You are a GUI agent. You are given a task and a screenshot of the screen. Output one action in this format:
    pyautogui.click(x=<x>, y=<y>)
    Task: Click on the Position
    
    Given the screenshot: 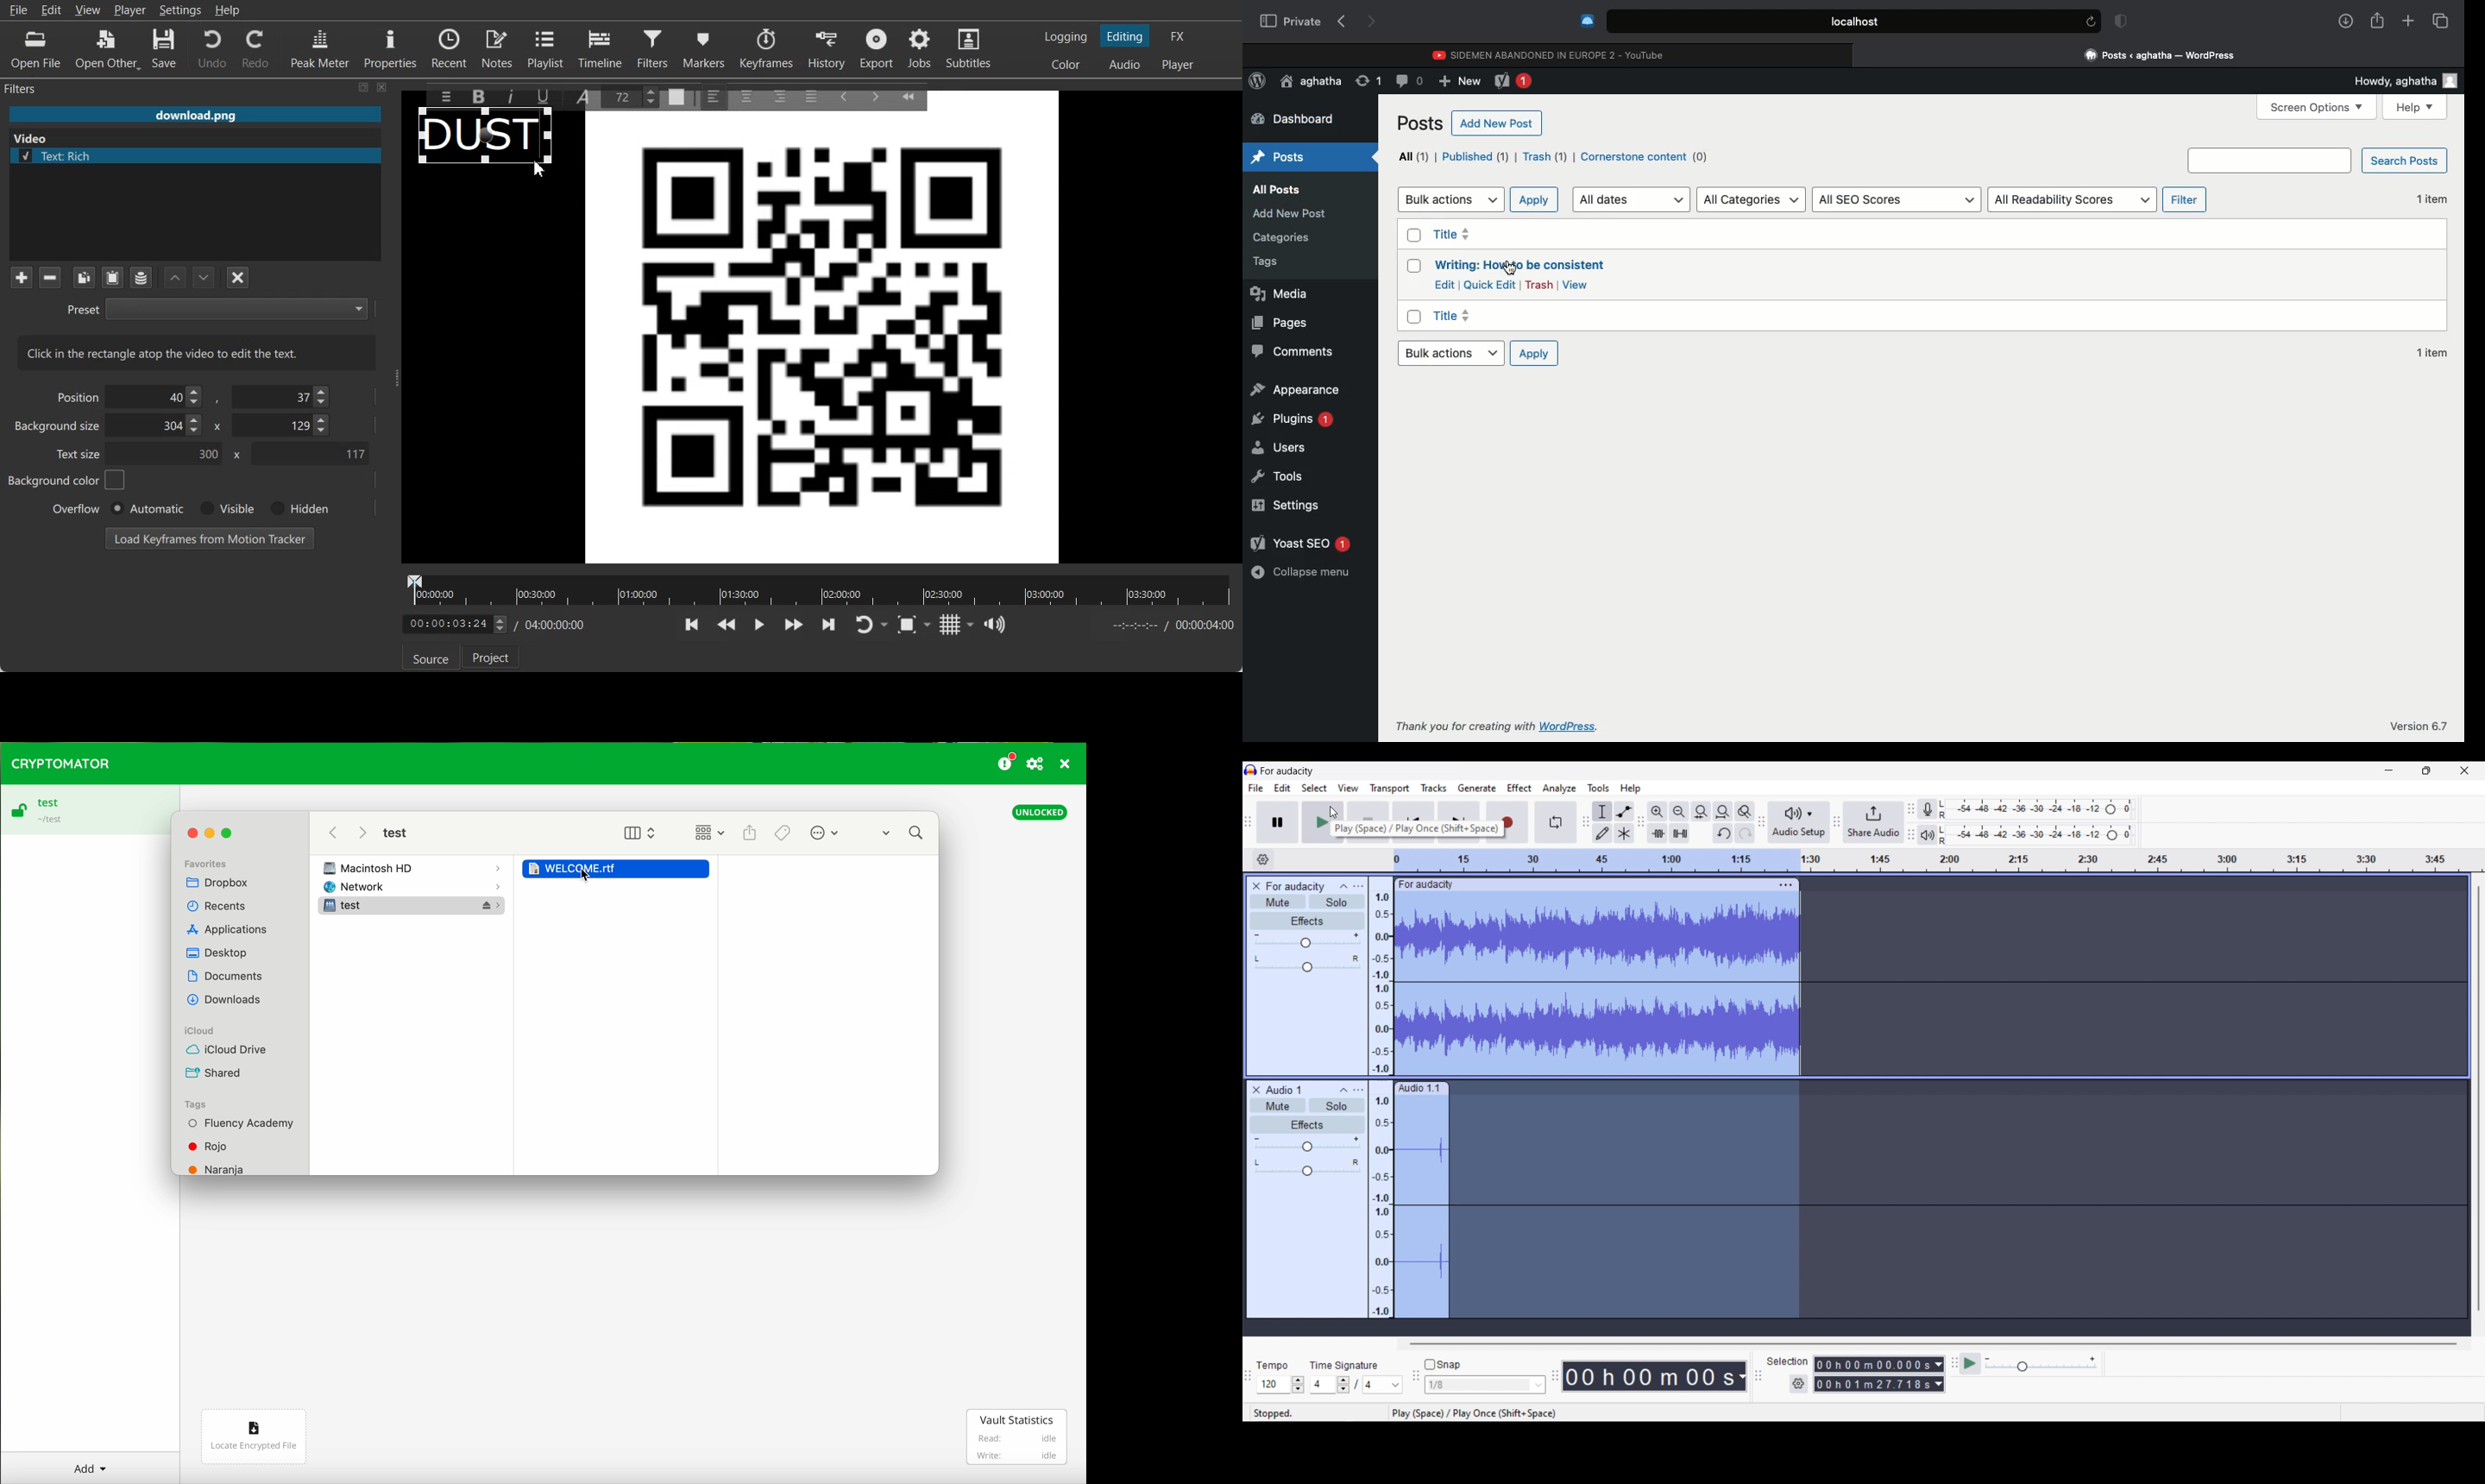 What is the action you would take?
    pyautogui.click(x=75, y=397)
    